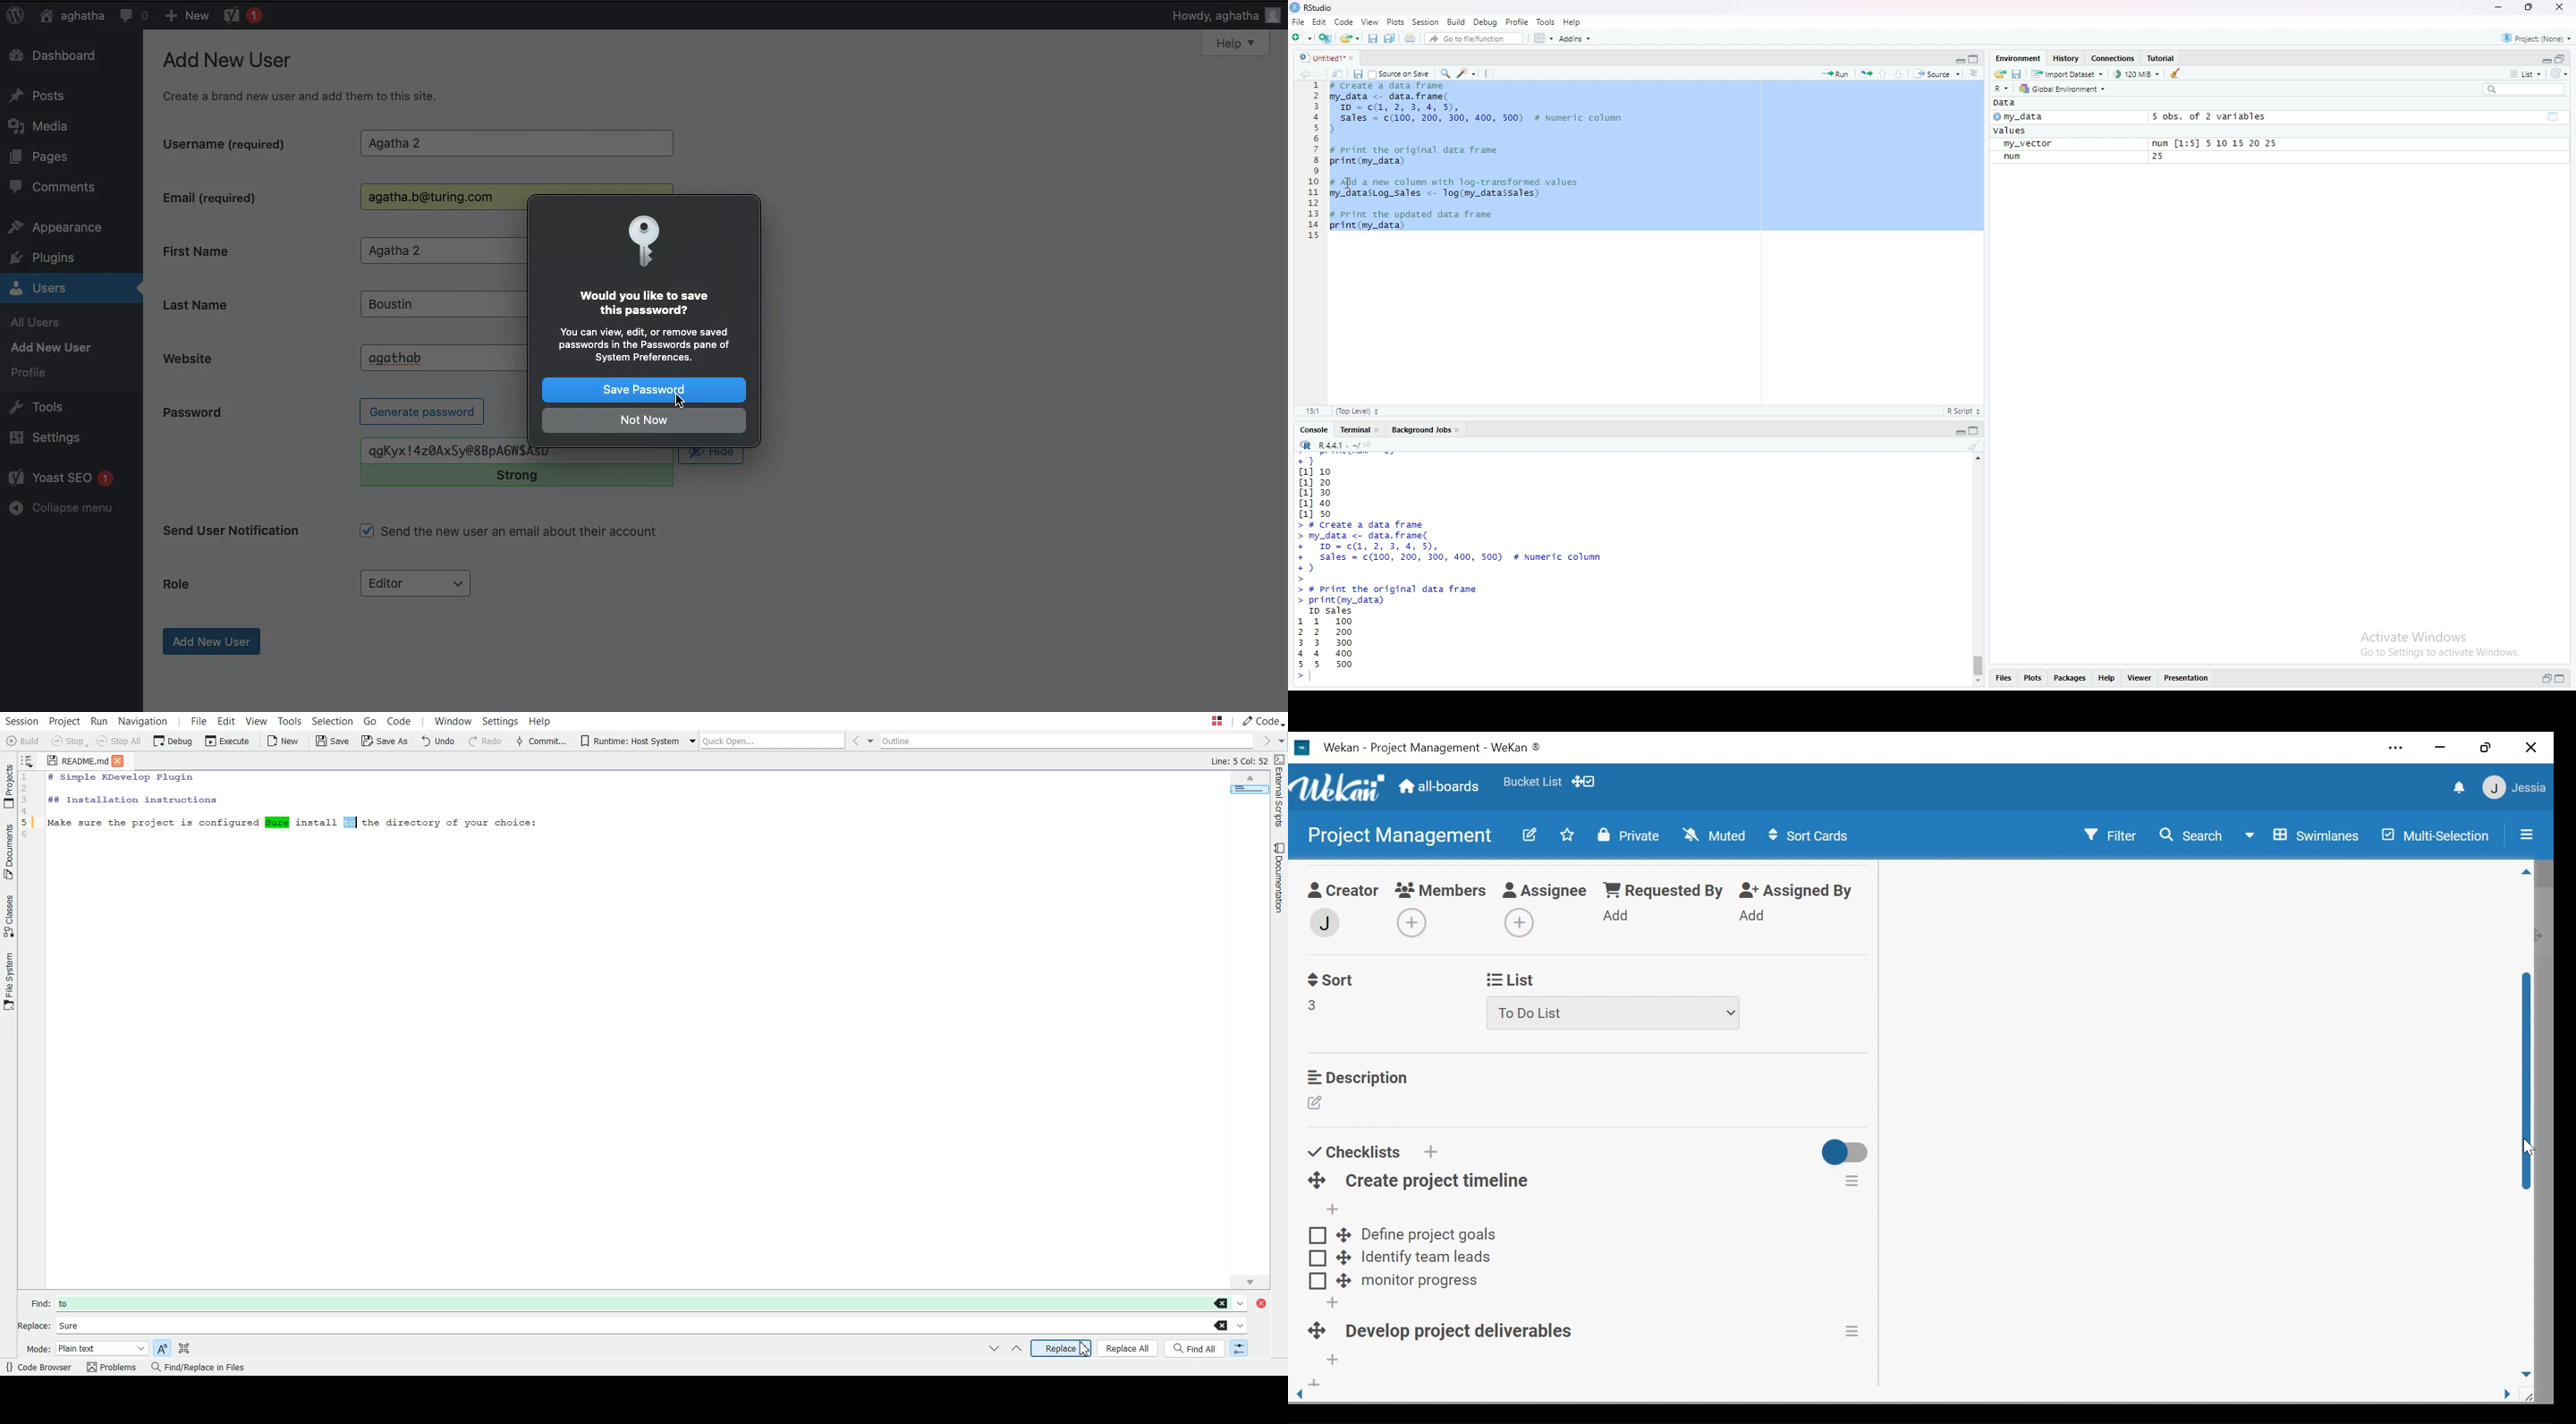 The height and width of the screenshot is (1428, 2576). I want to click on go to next section/chunk, so click(1902, 75).